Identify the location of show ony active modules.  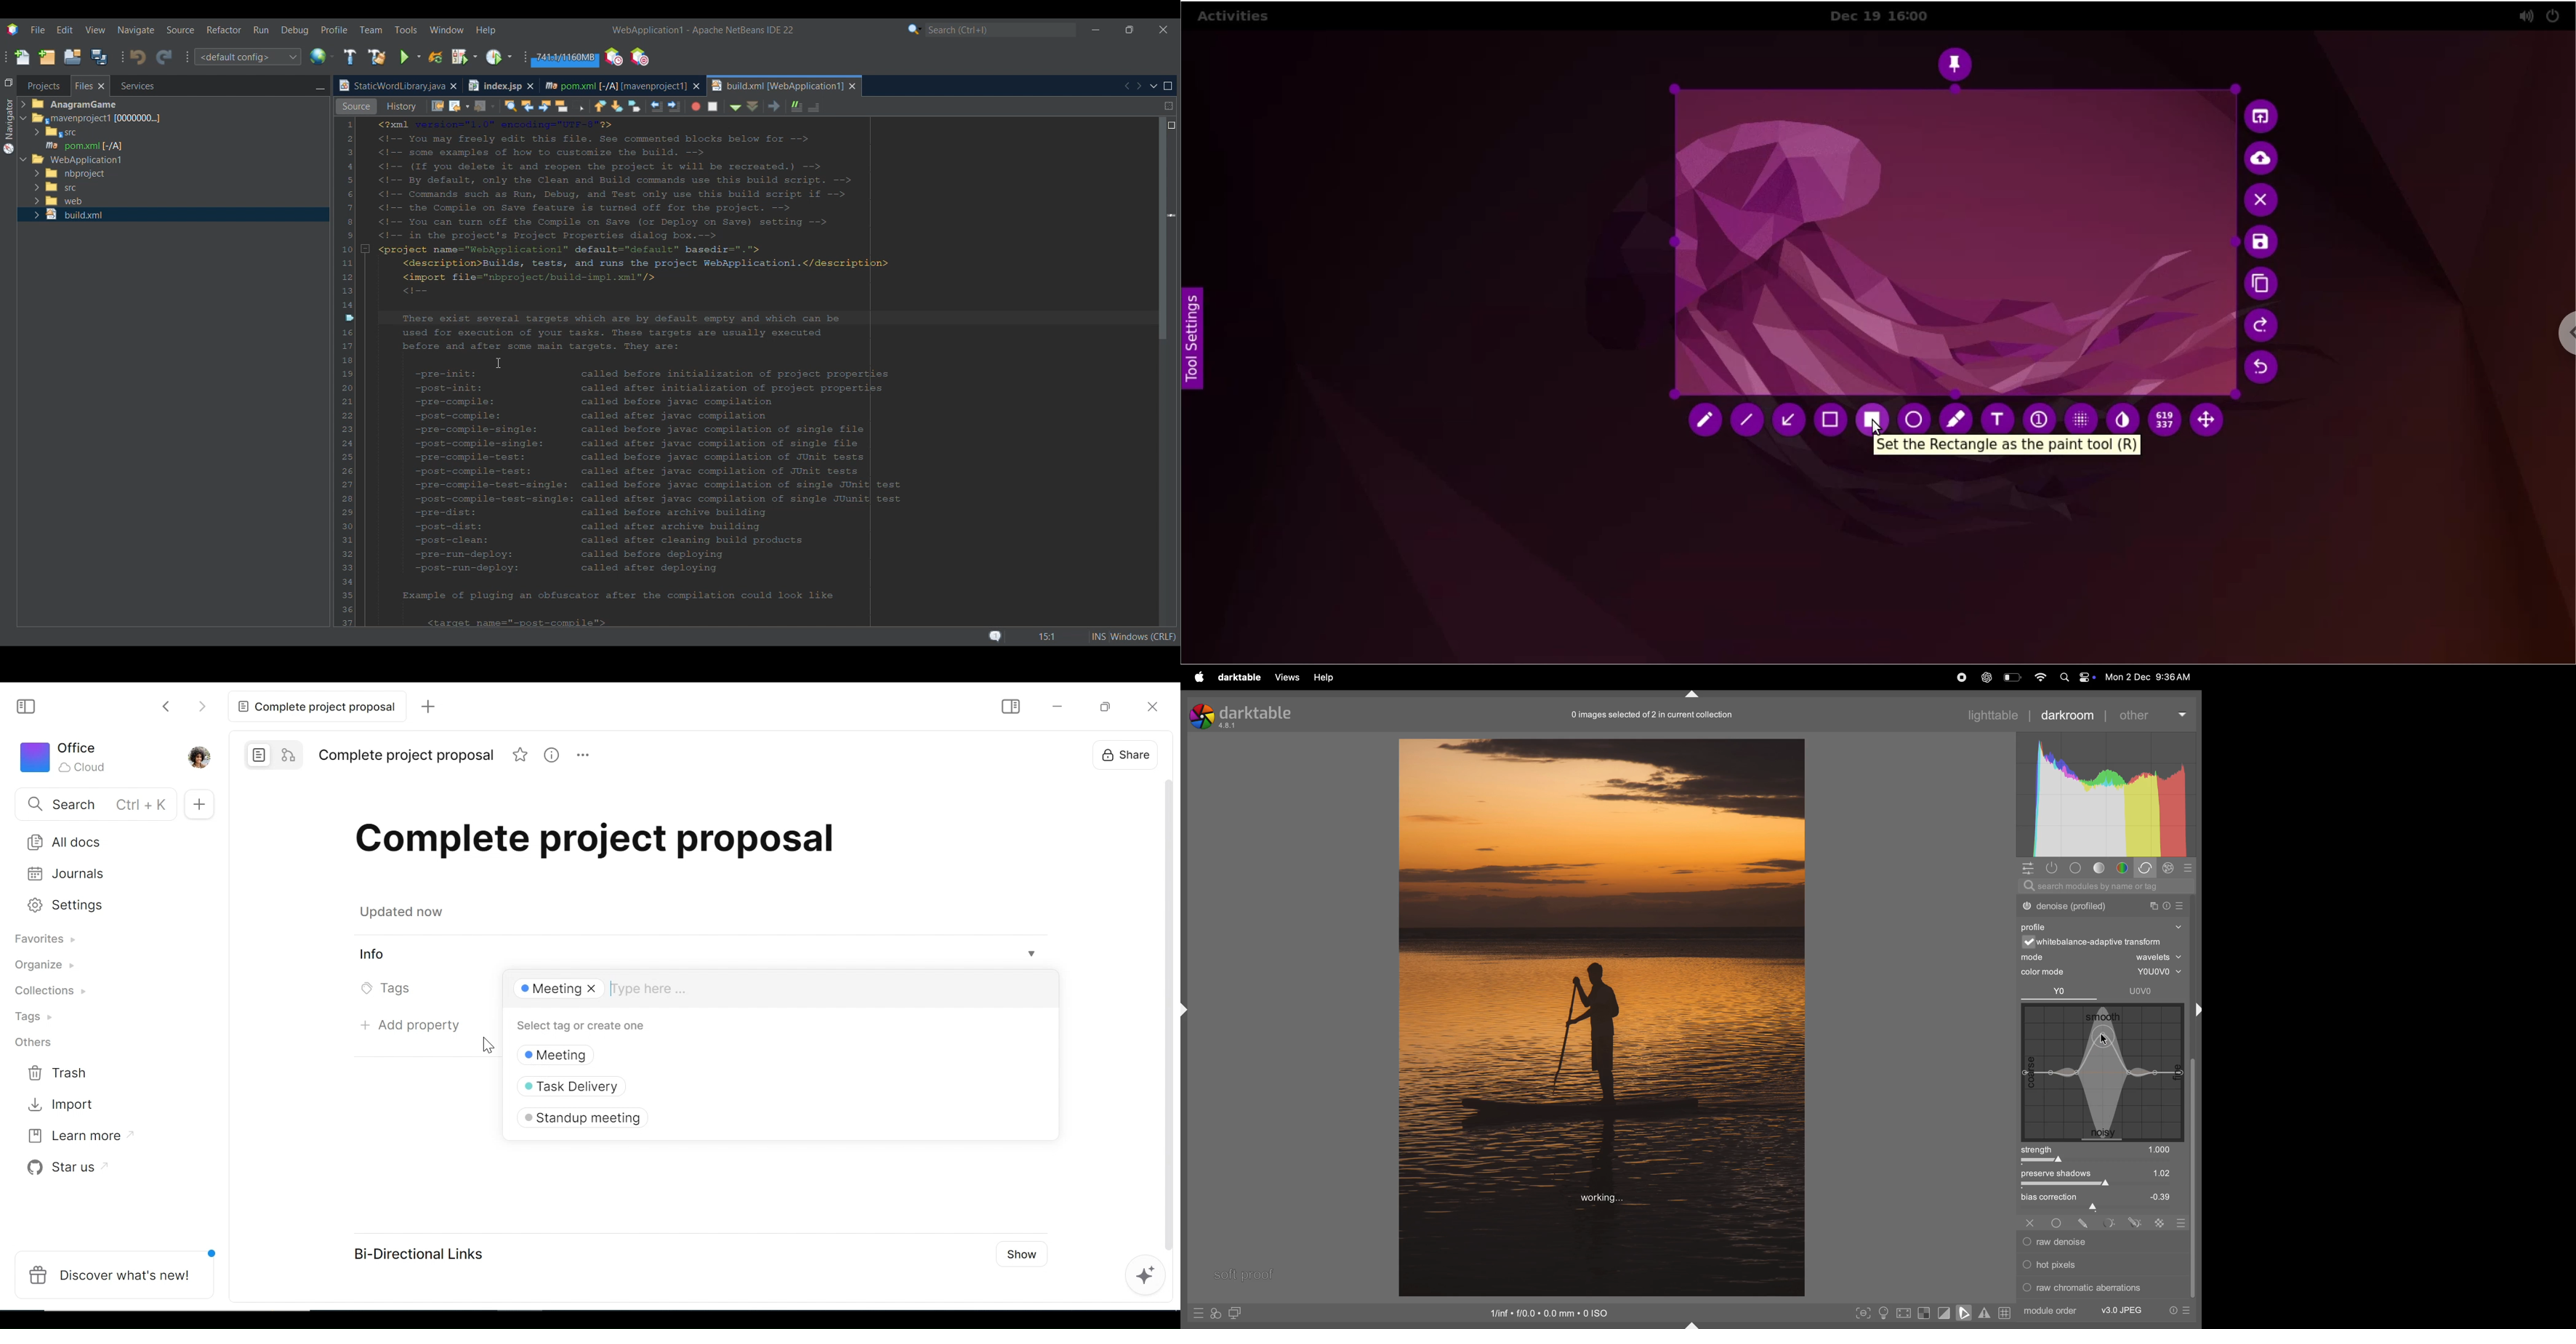
(2054, 868).